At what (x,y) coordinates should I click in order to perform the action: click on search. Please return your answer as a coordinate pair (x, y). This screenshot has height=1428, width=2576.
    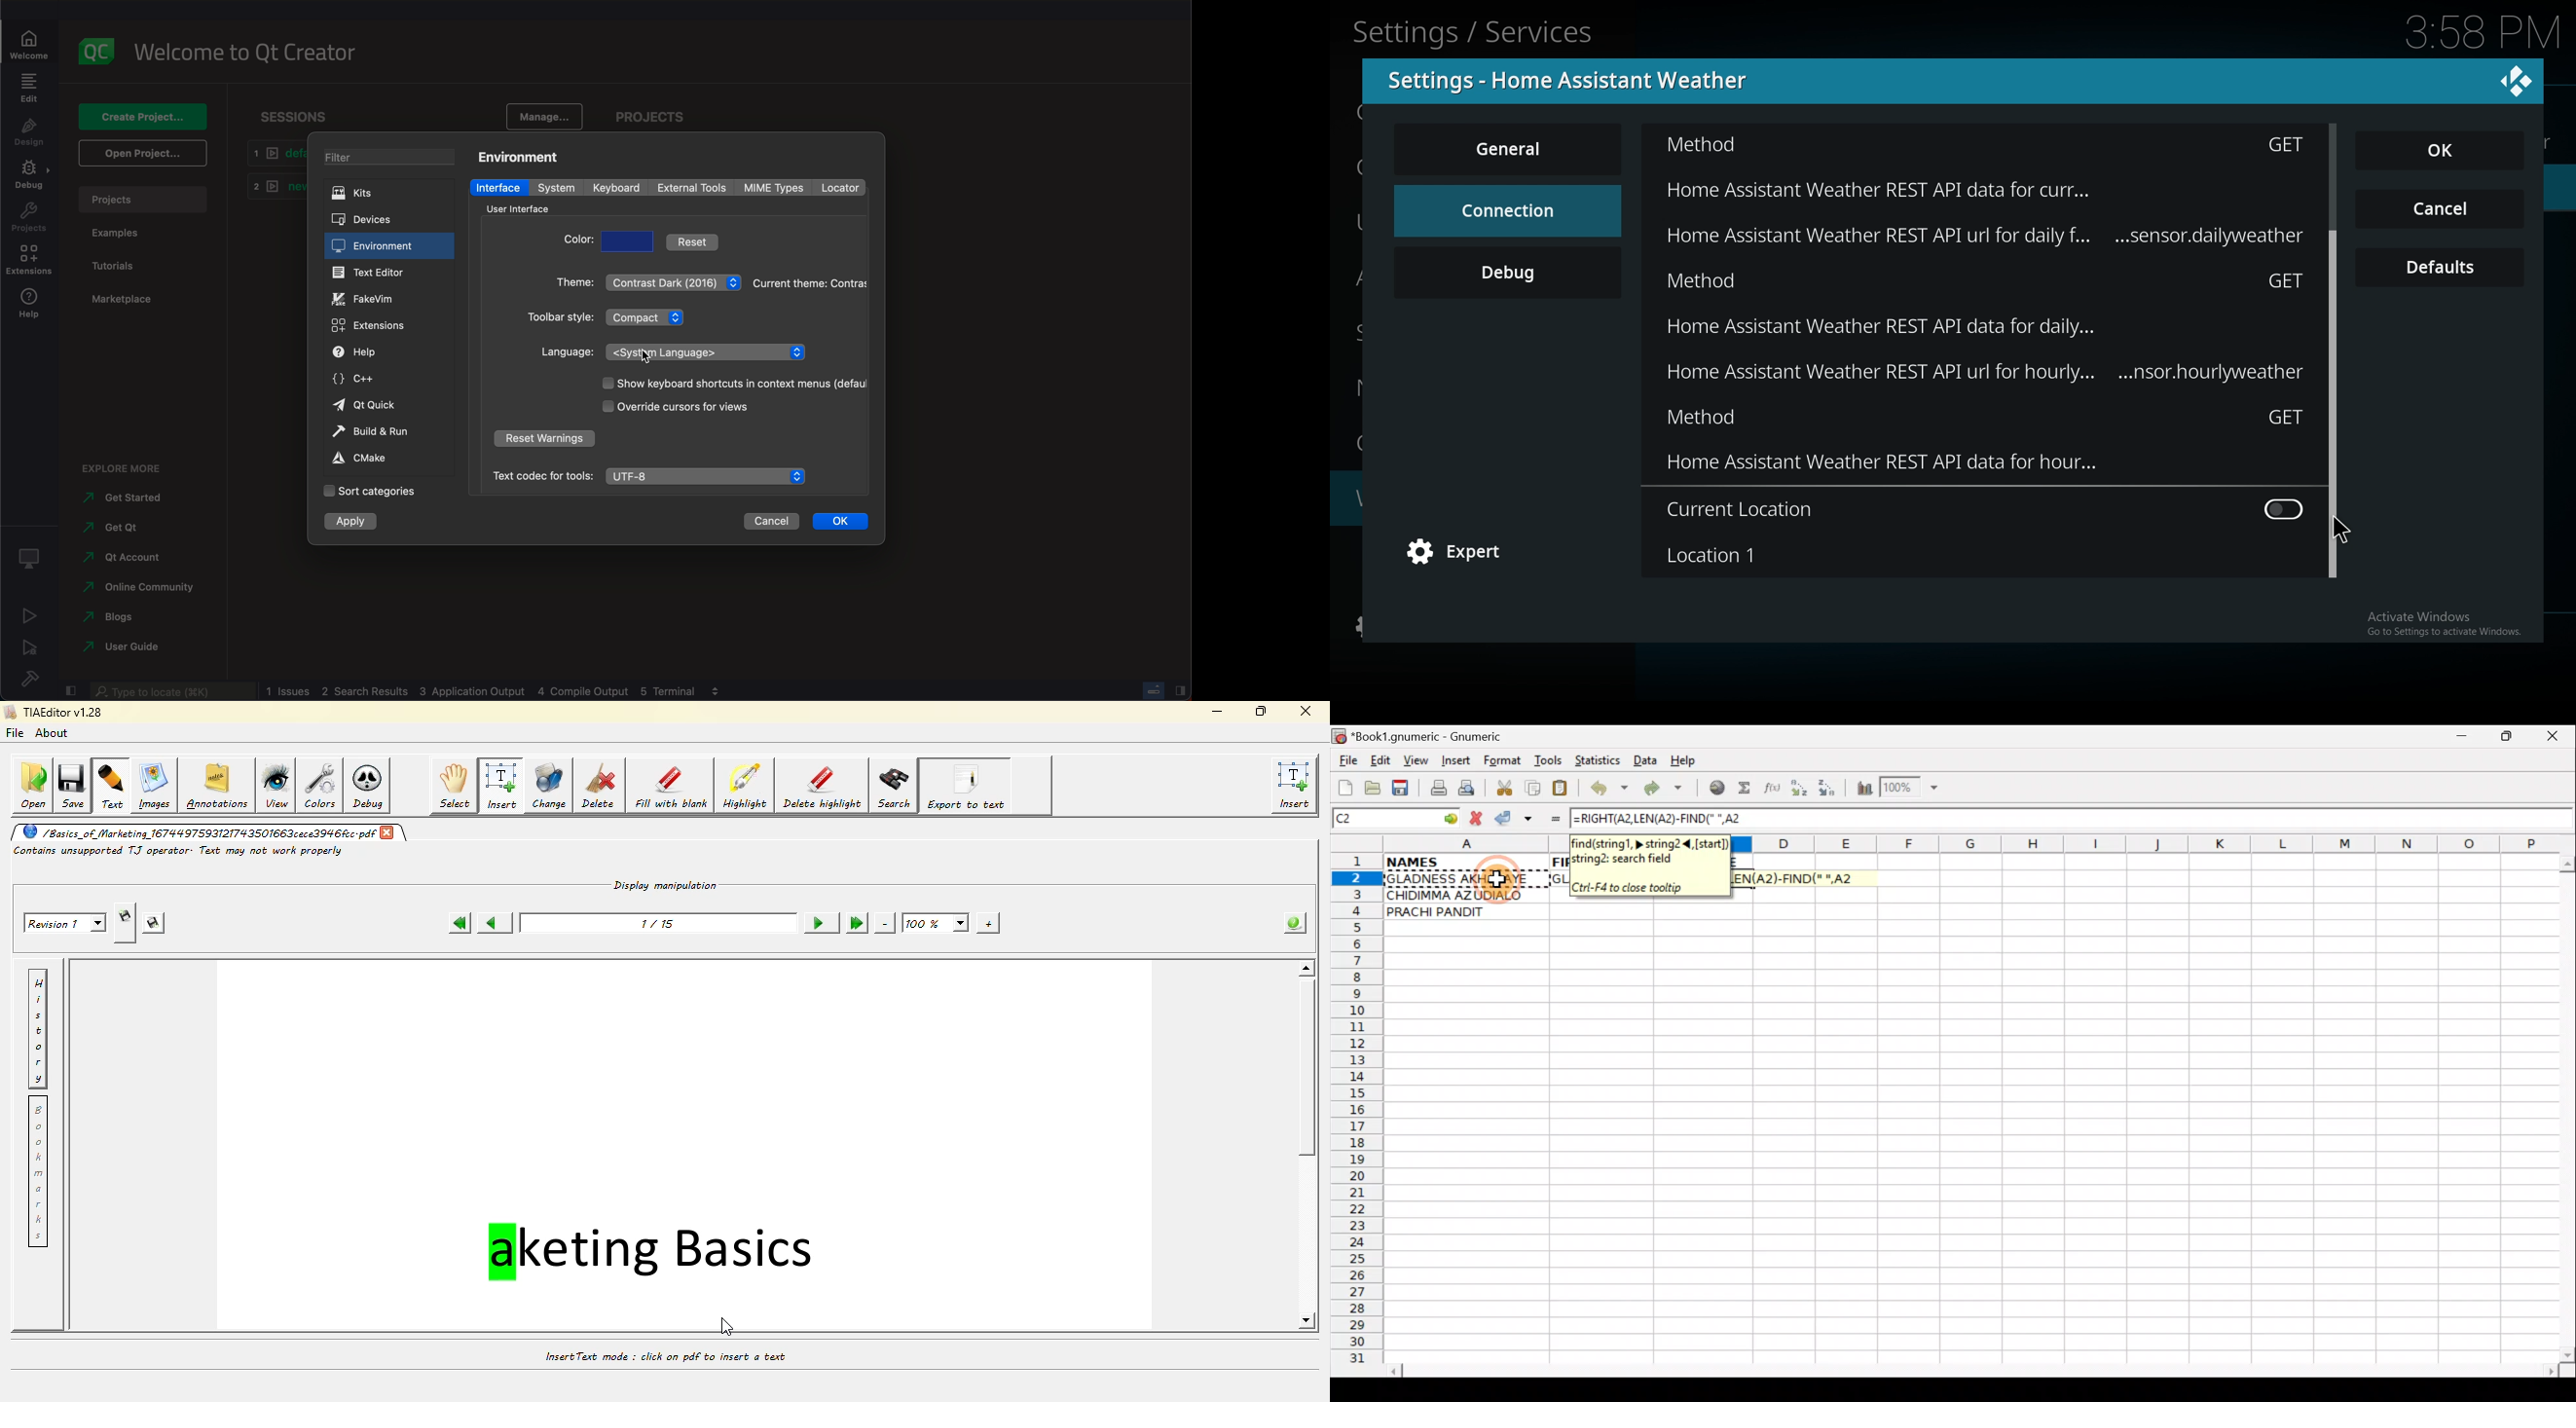
    Looking at the image, I should click on (175, 692).